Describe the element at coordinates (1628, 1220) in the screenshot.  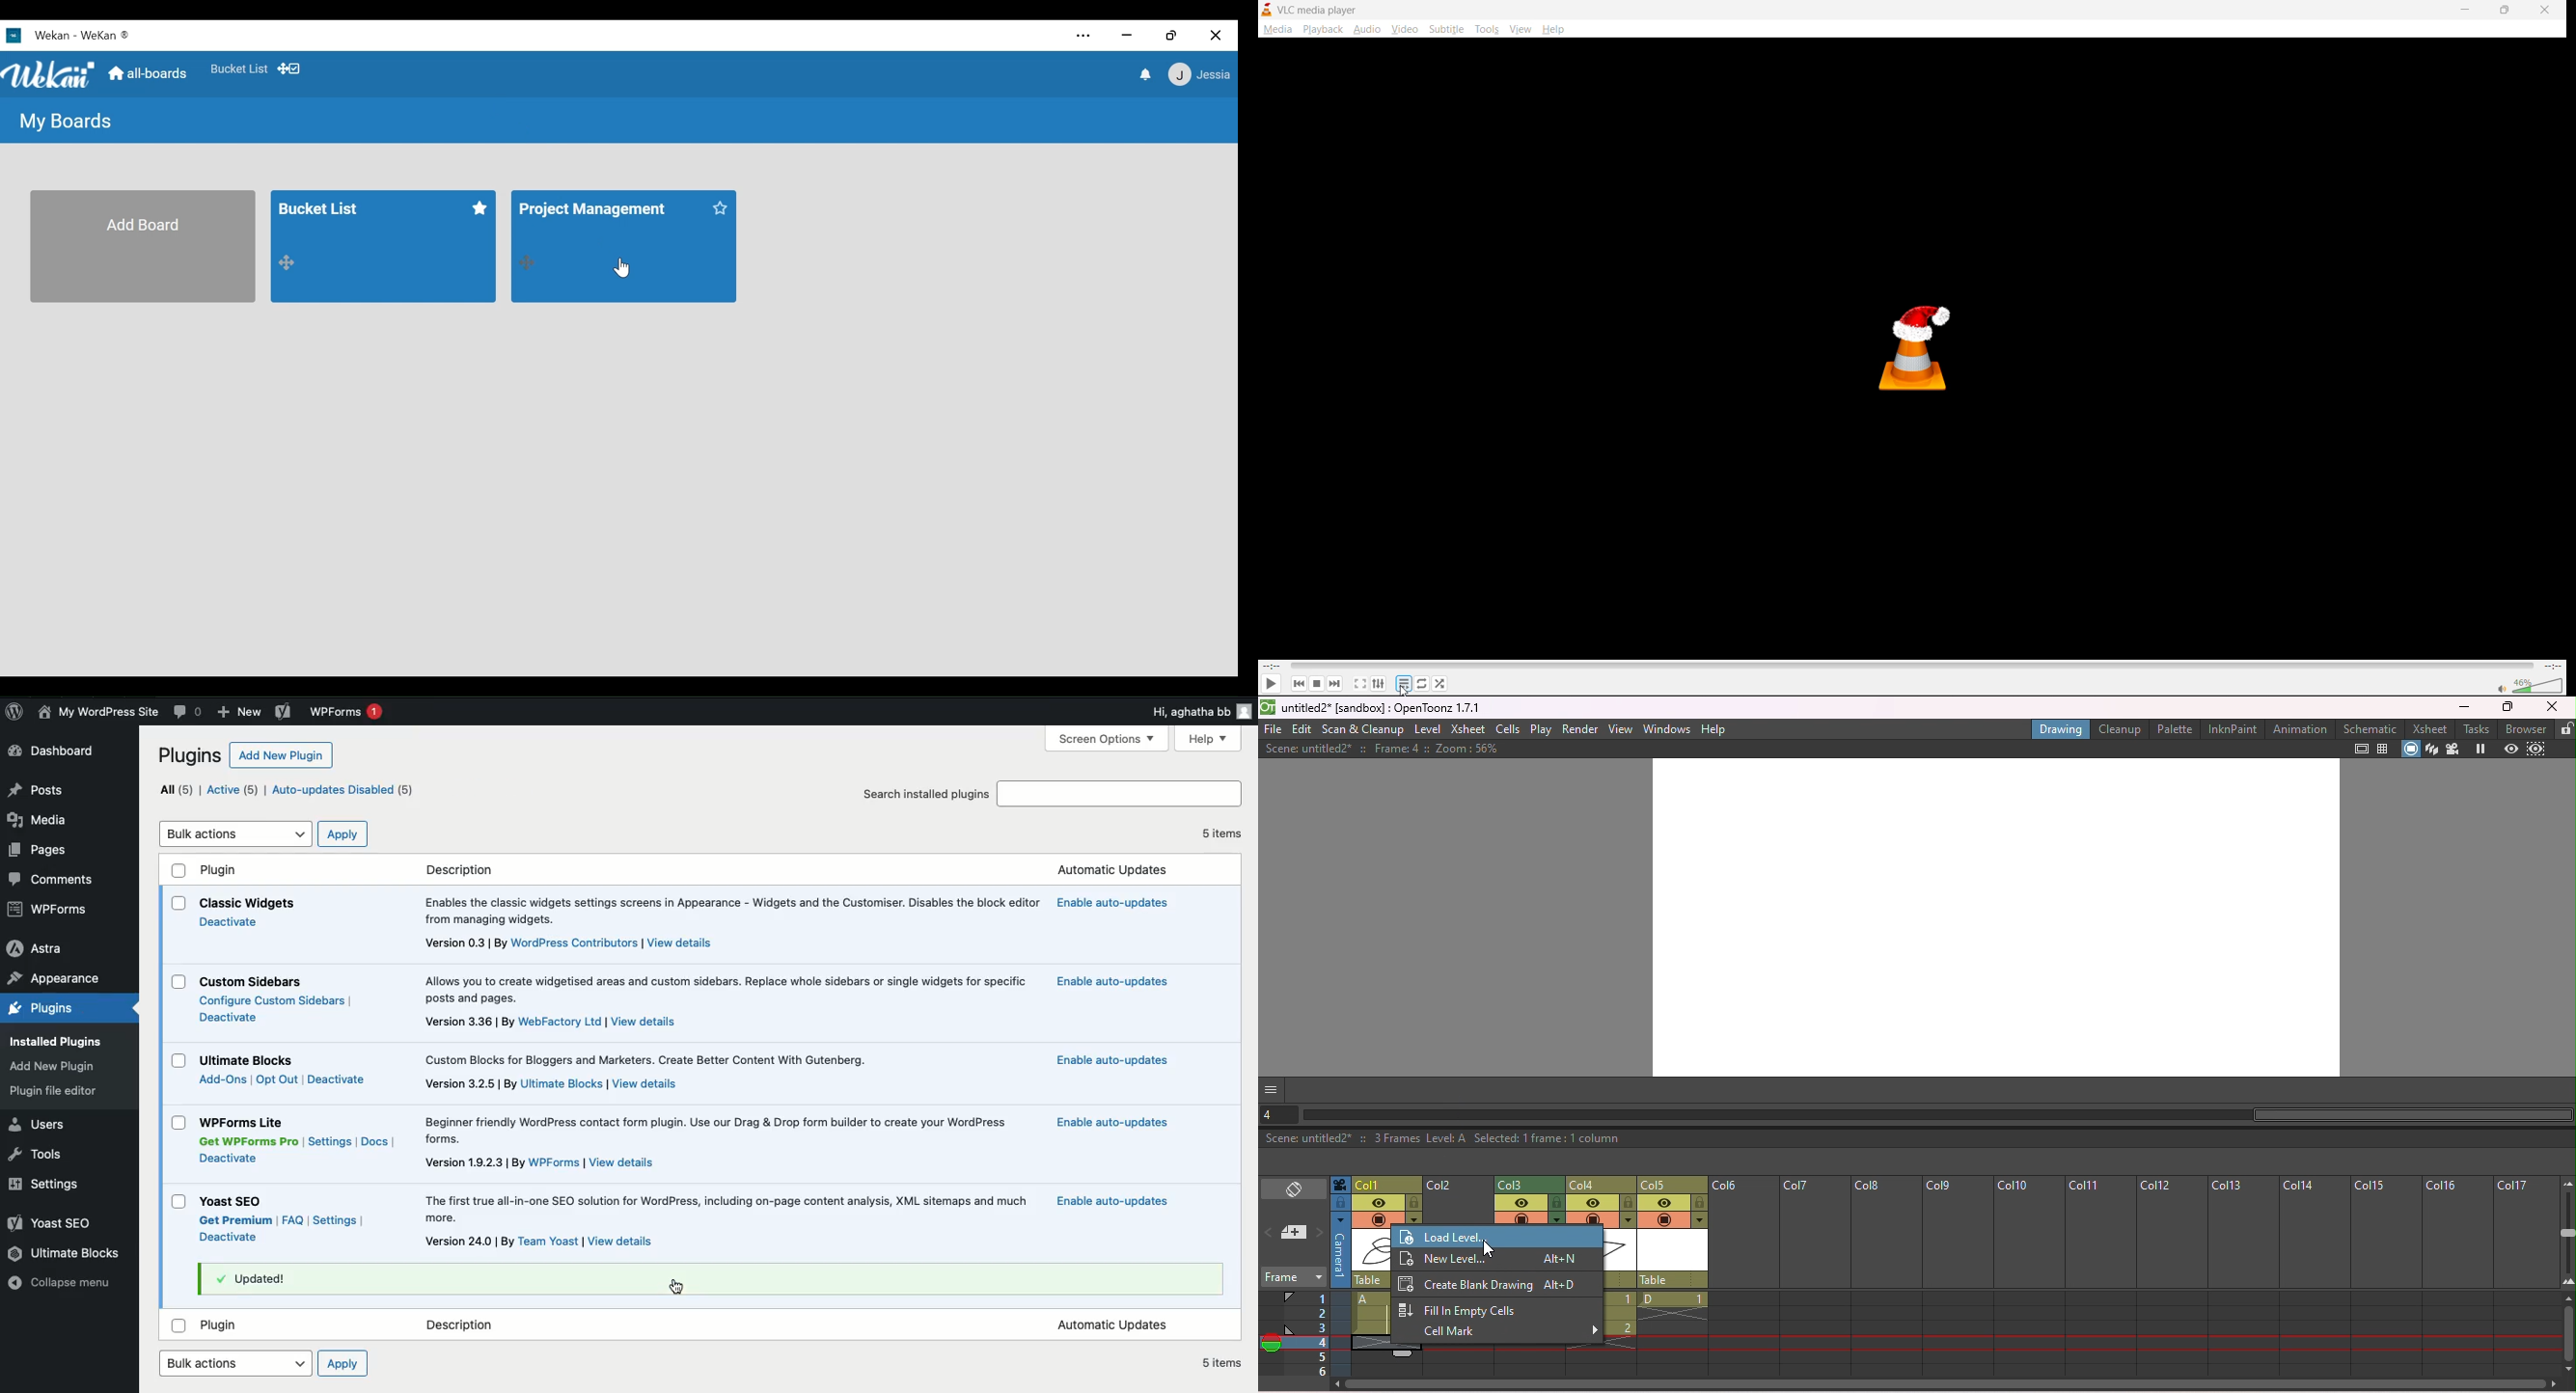
I see `Additional column settings ` at that location.